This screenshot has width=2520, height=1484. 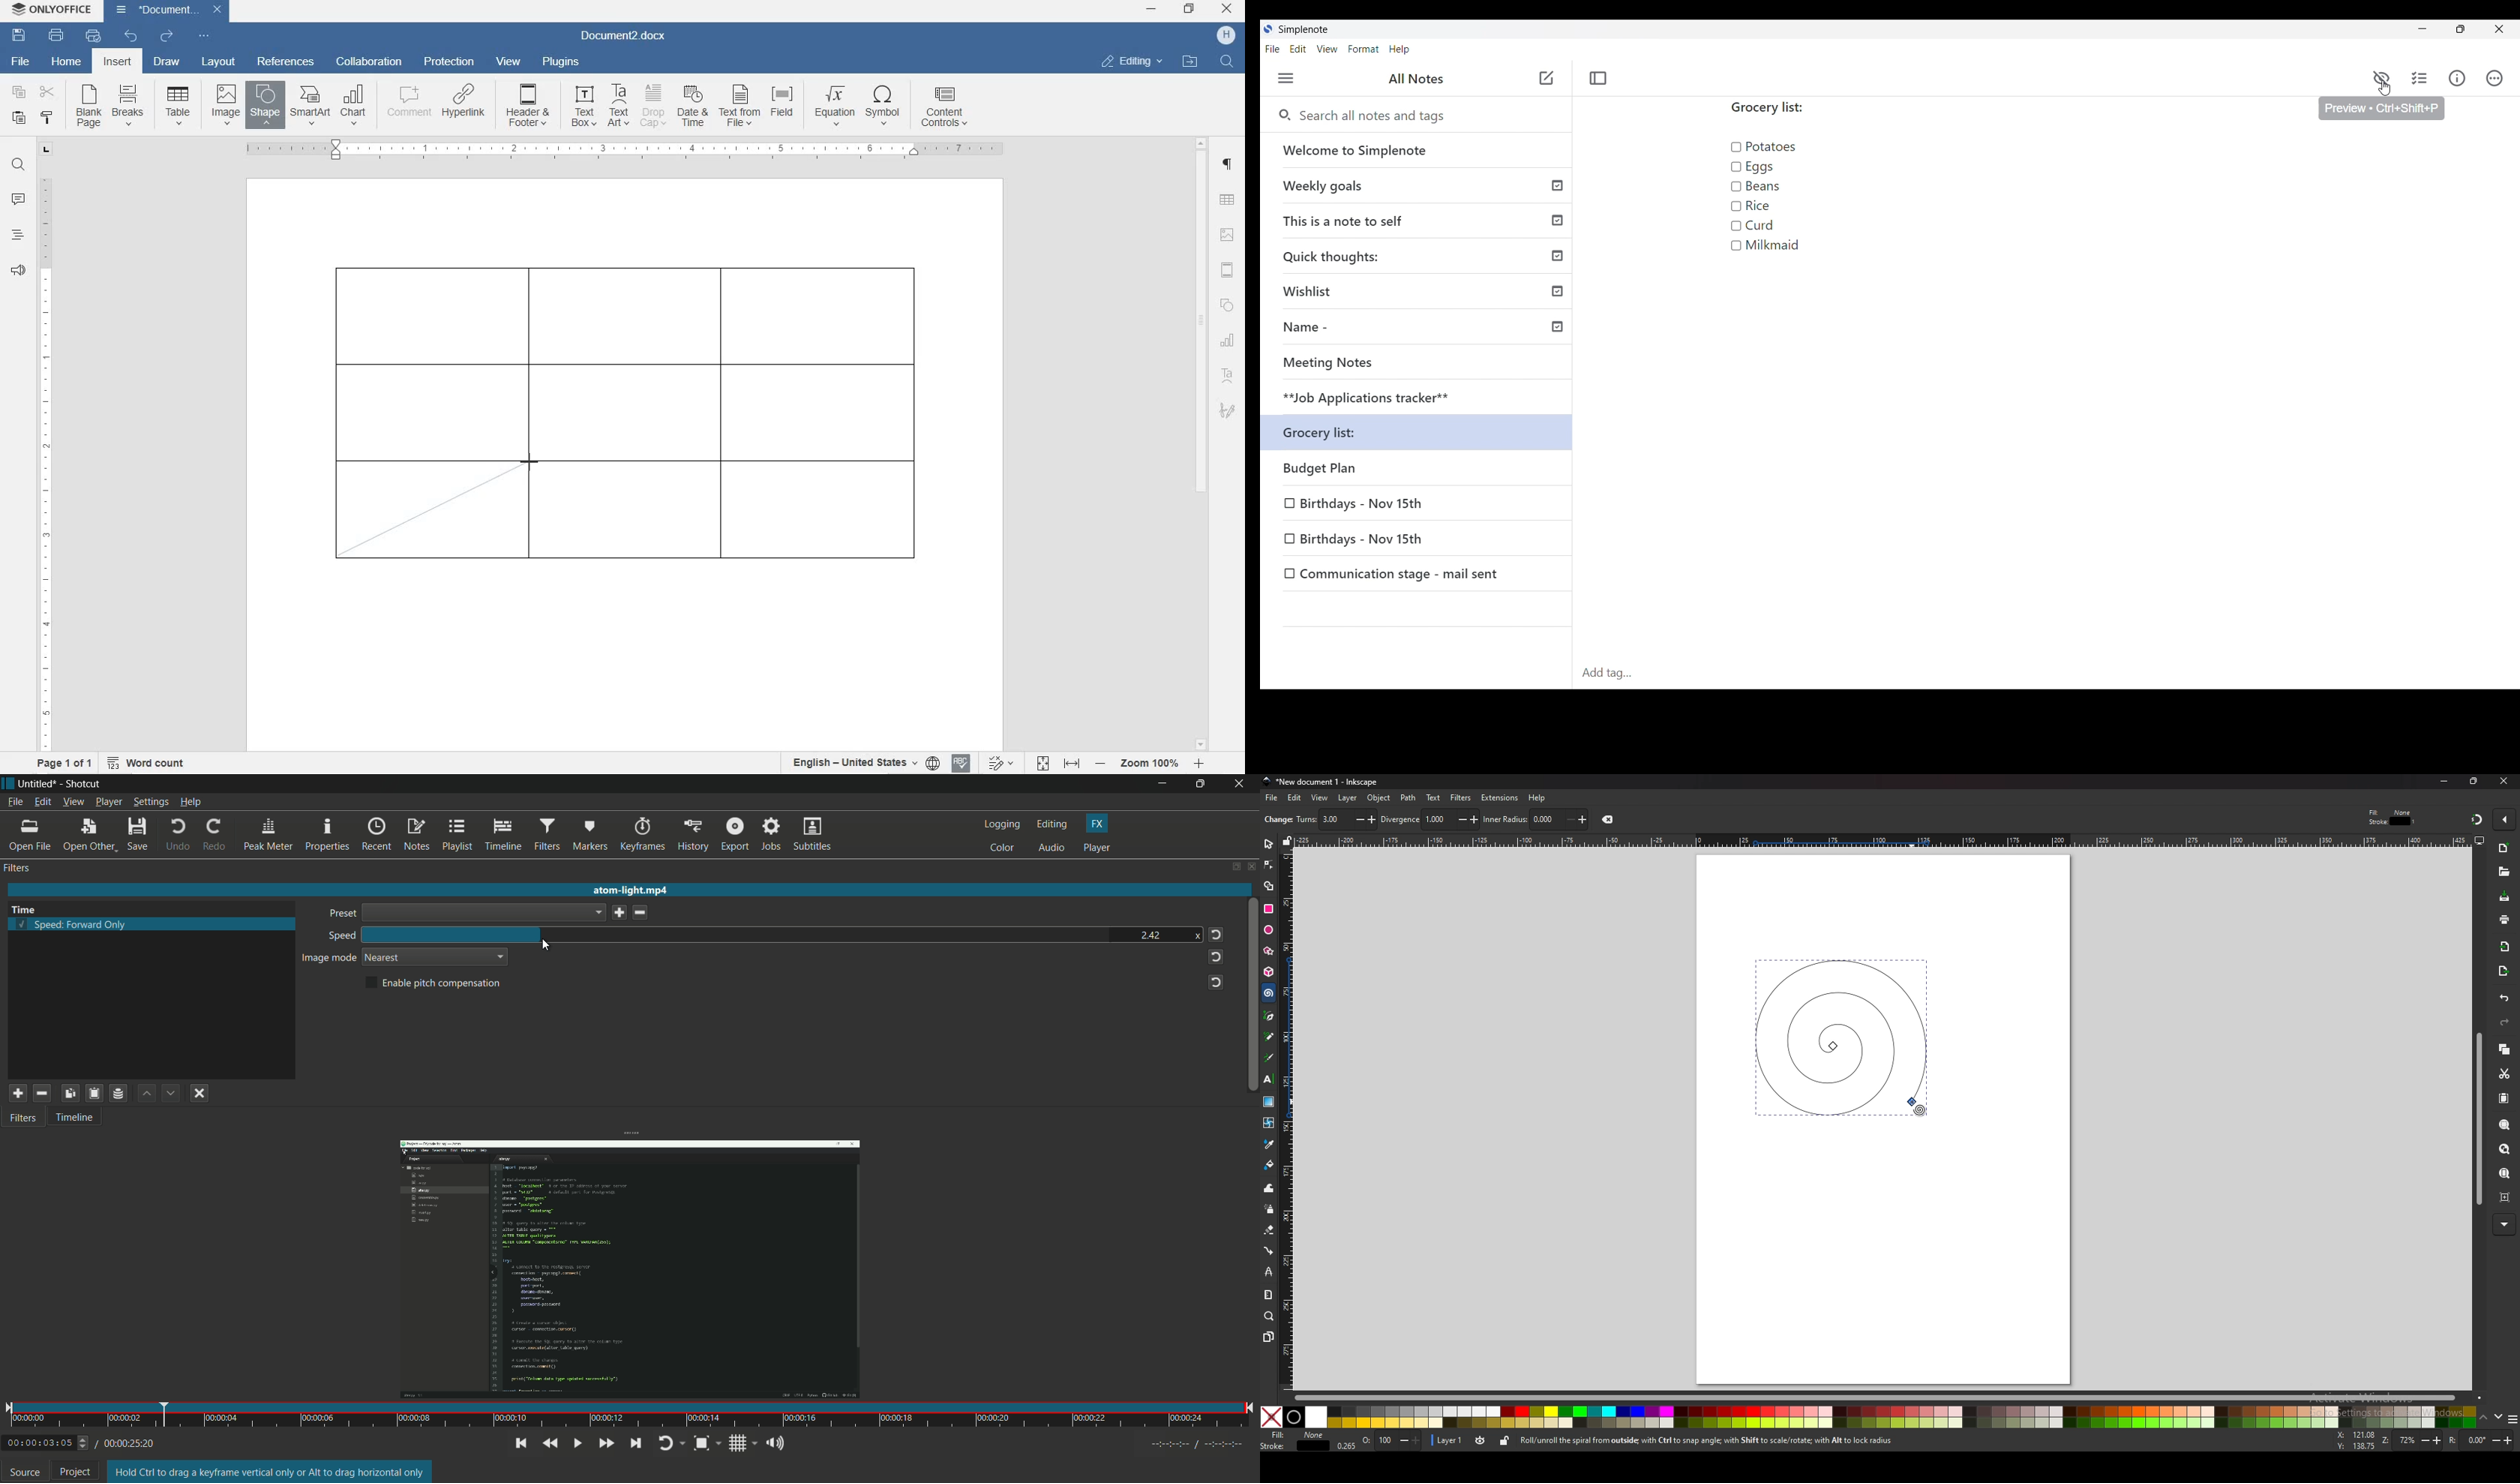 I want to click on insert page breaks, so click(x=130, y=106).